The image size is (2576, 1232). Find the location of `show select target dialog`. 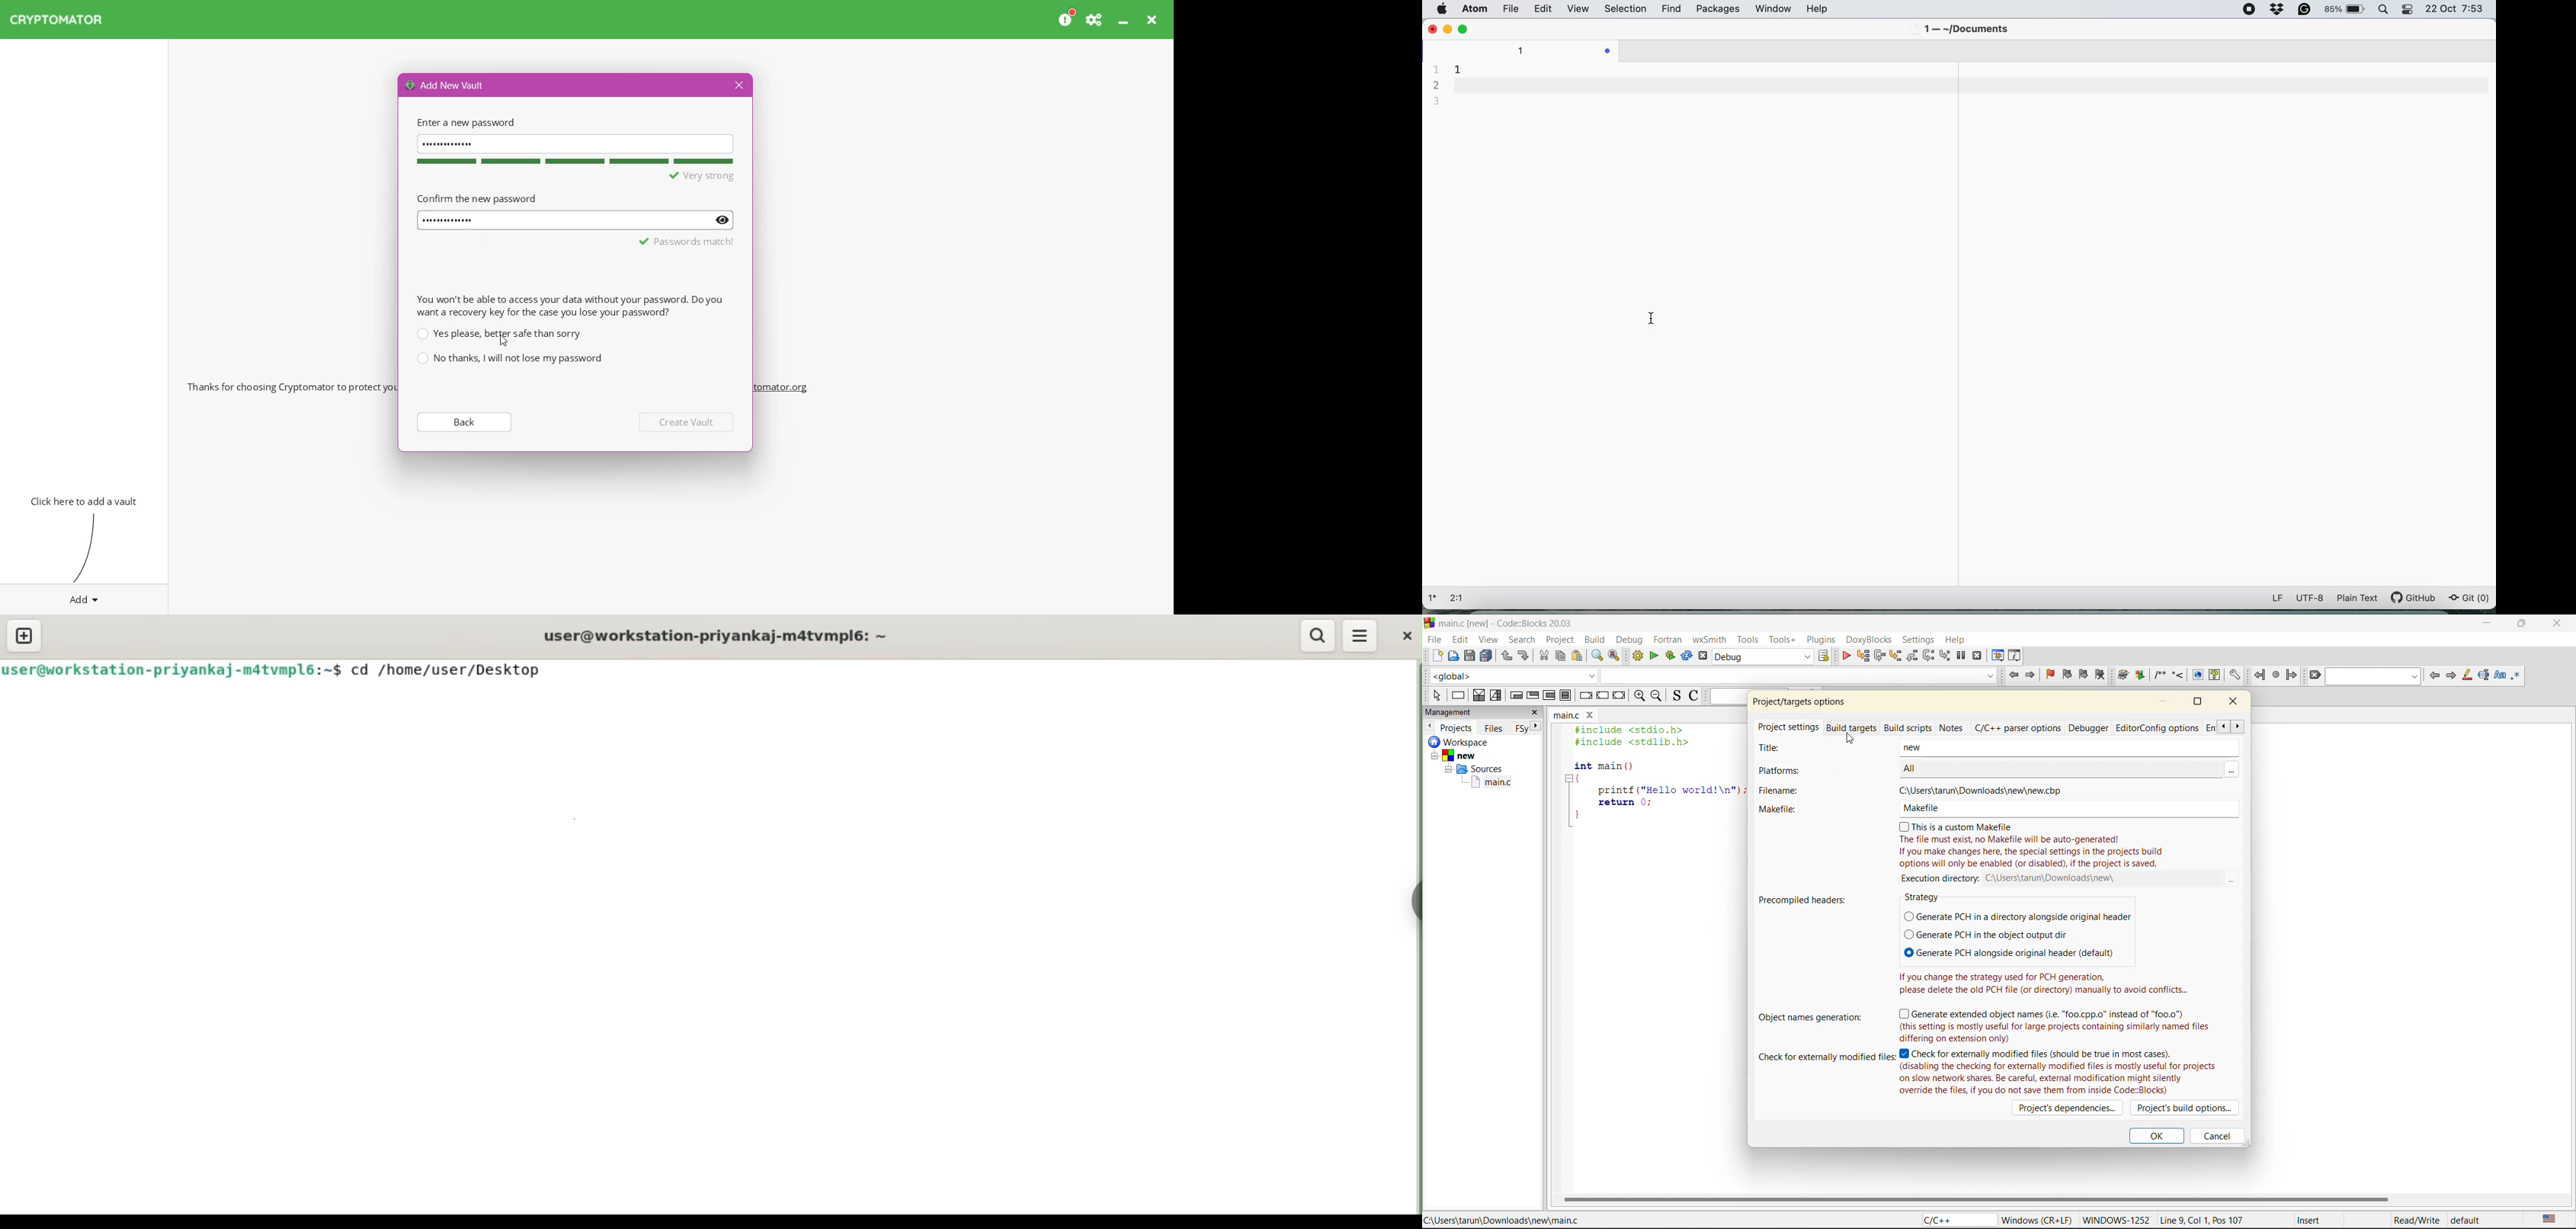

show select target dialog is located at coordinates (1823, 655).